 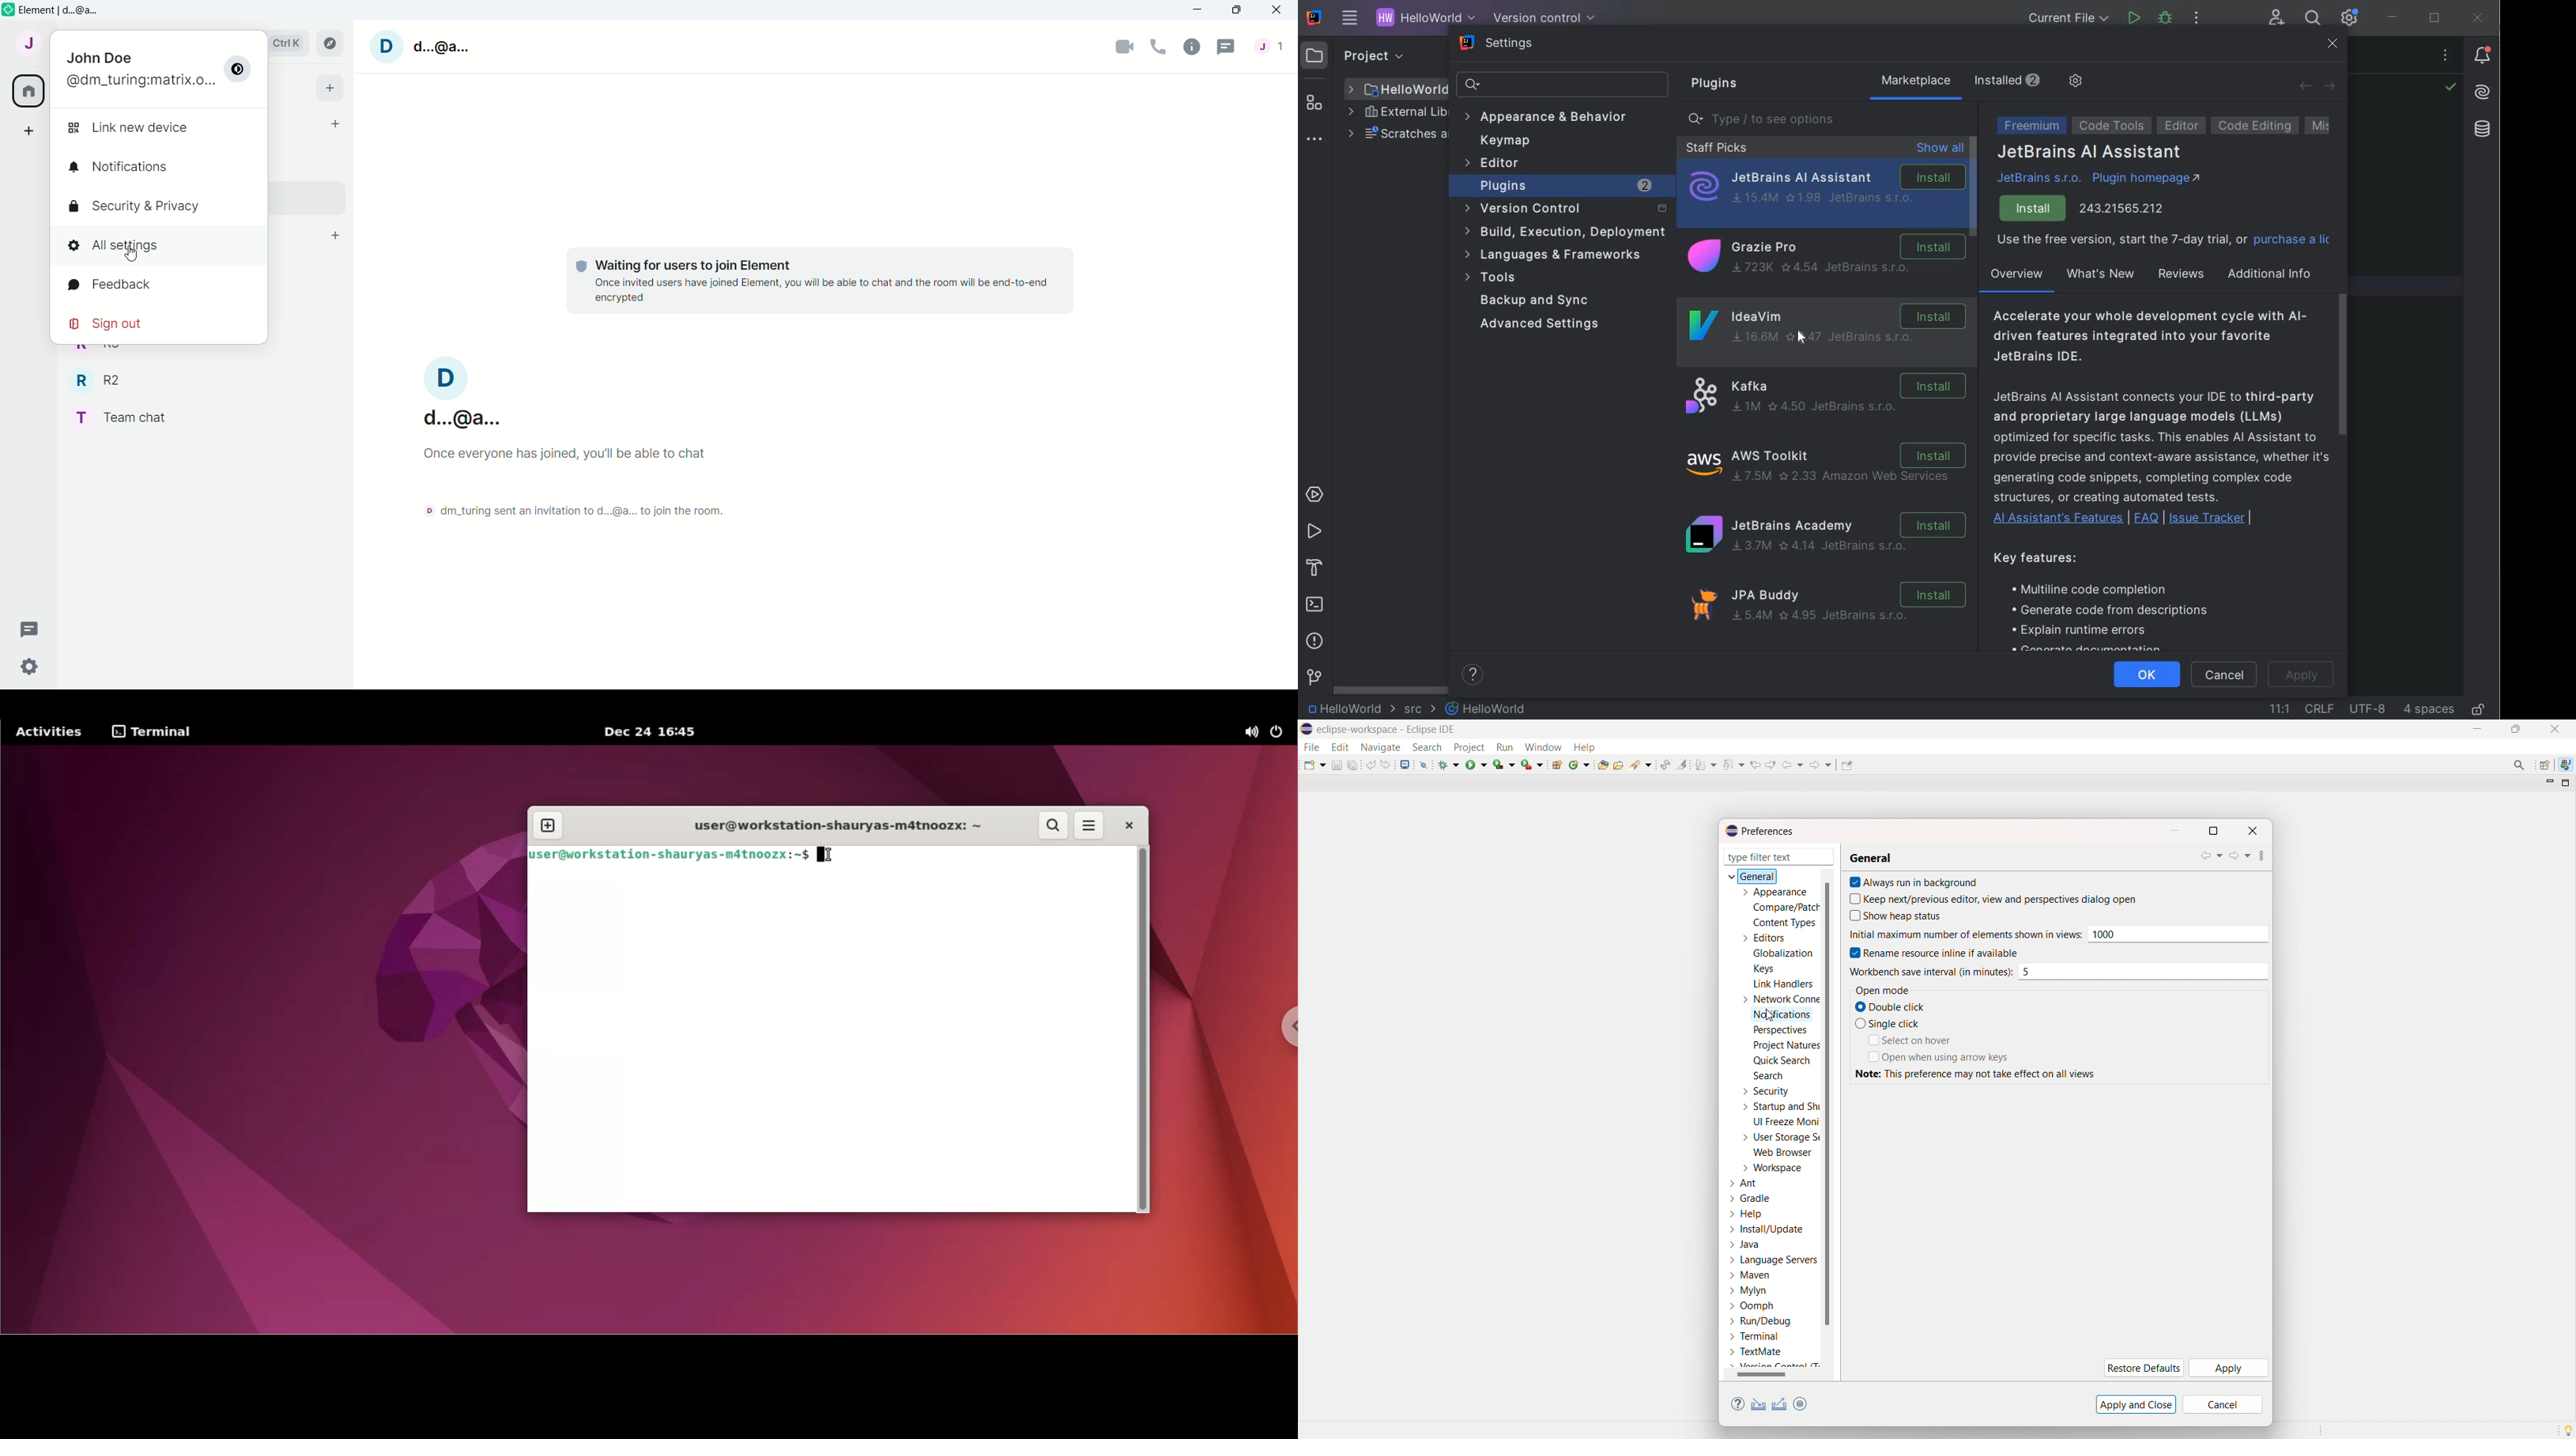 I want to click on previous annotation, so click(x=1733, y=764).